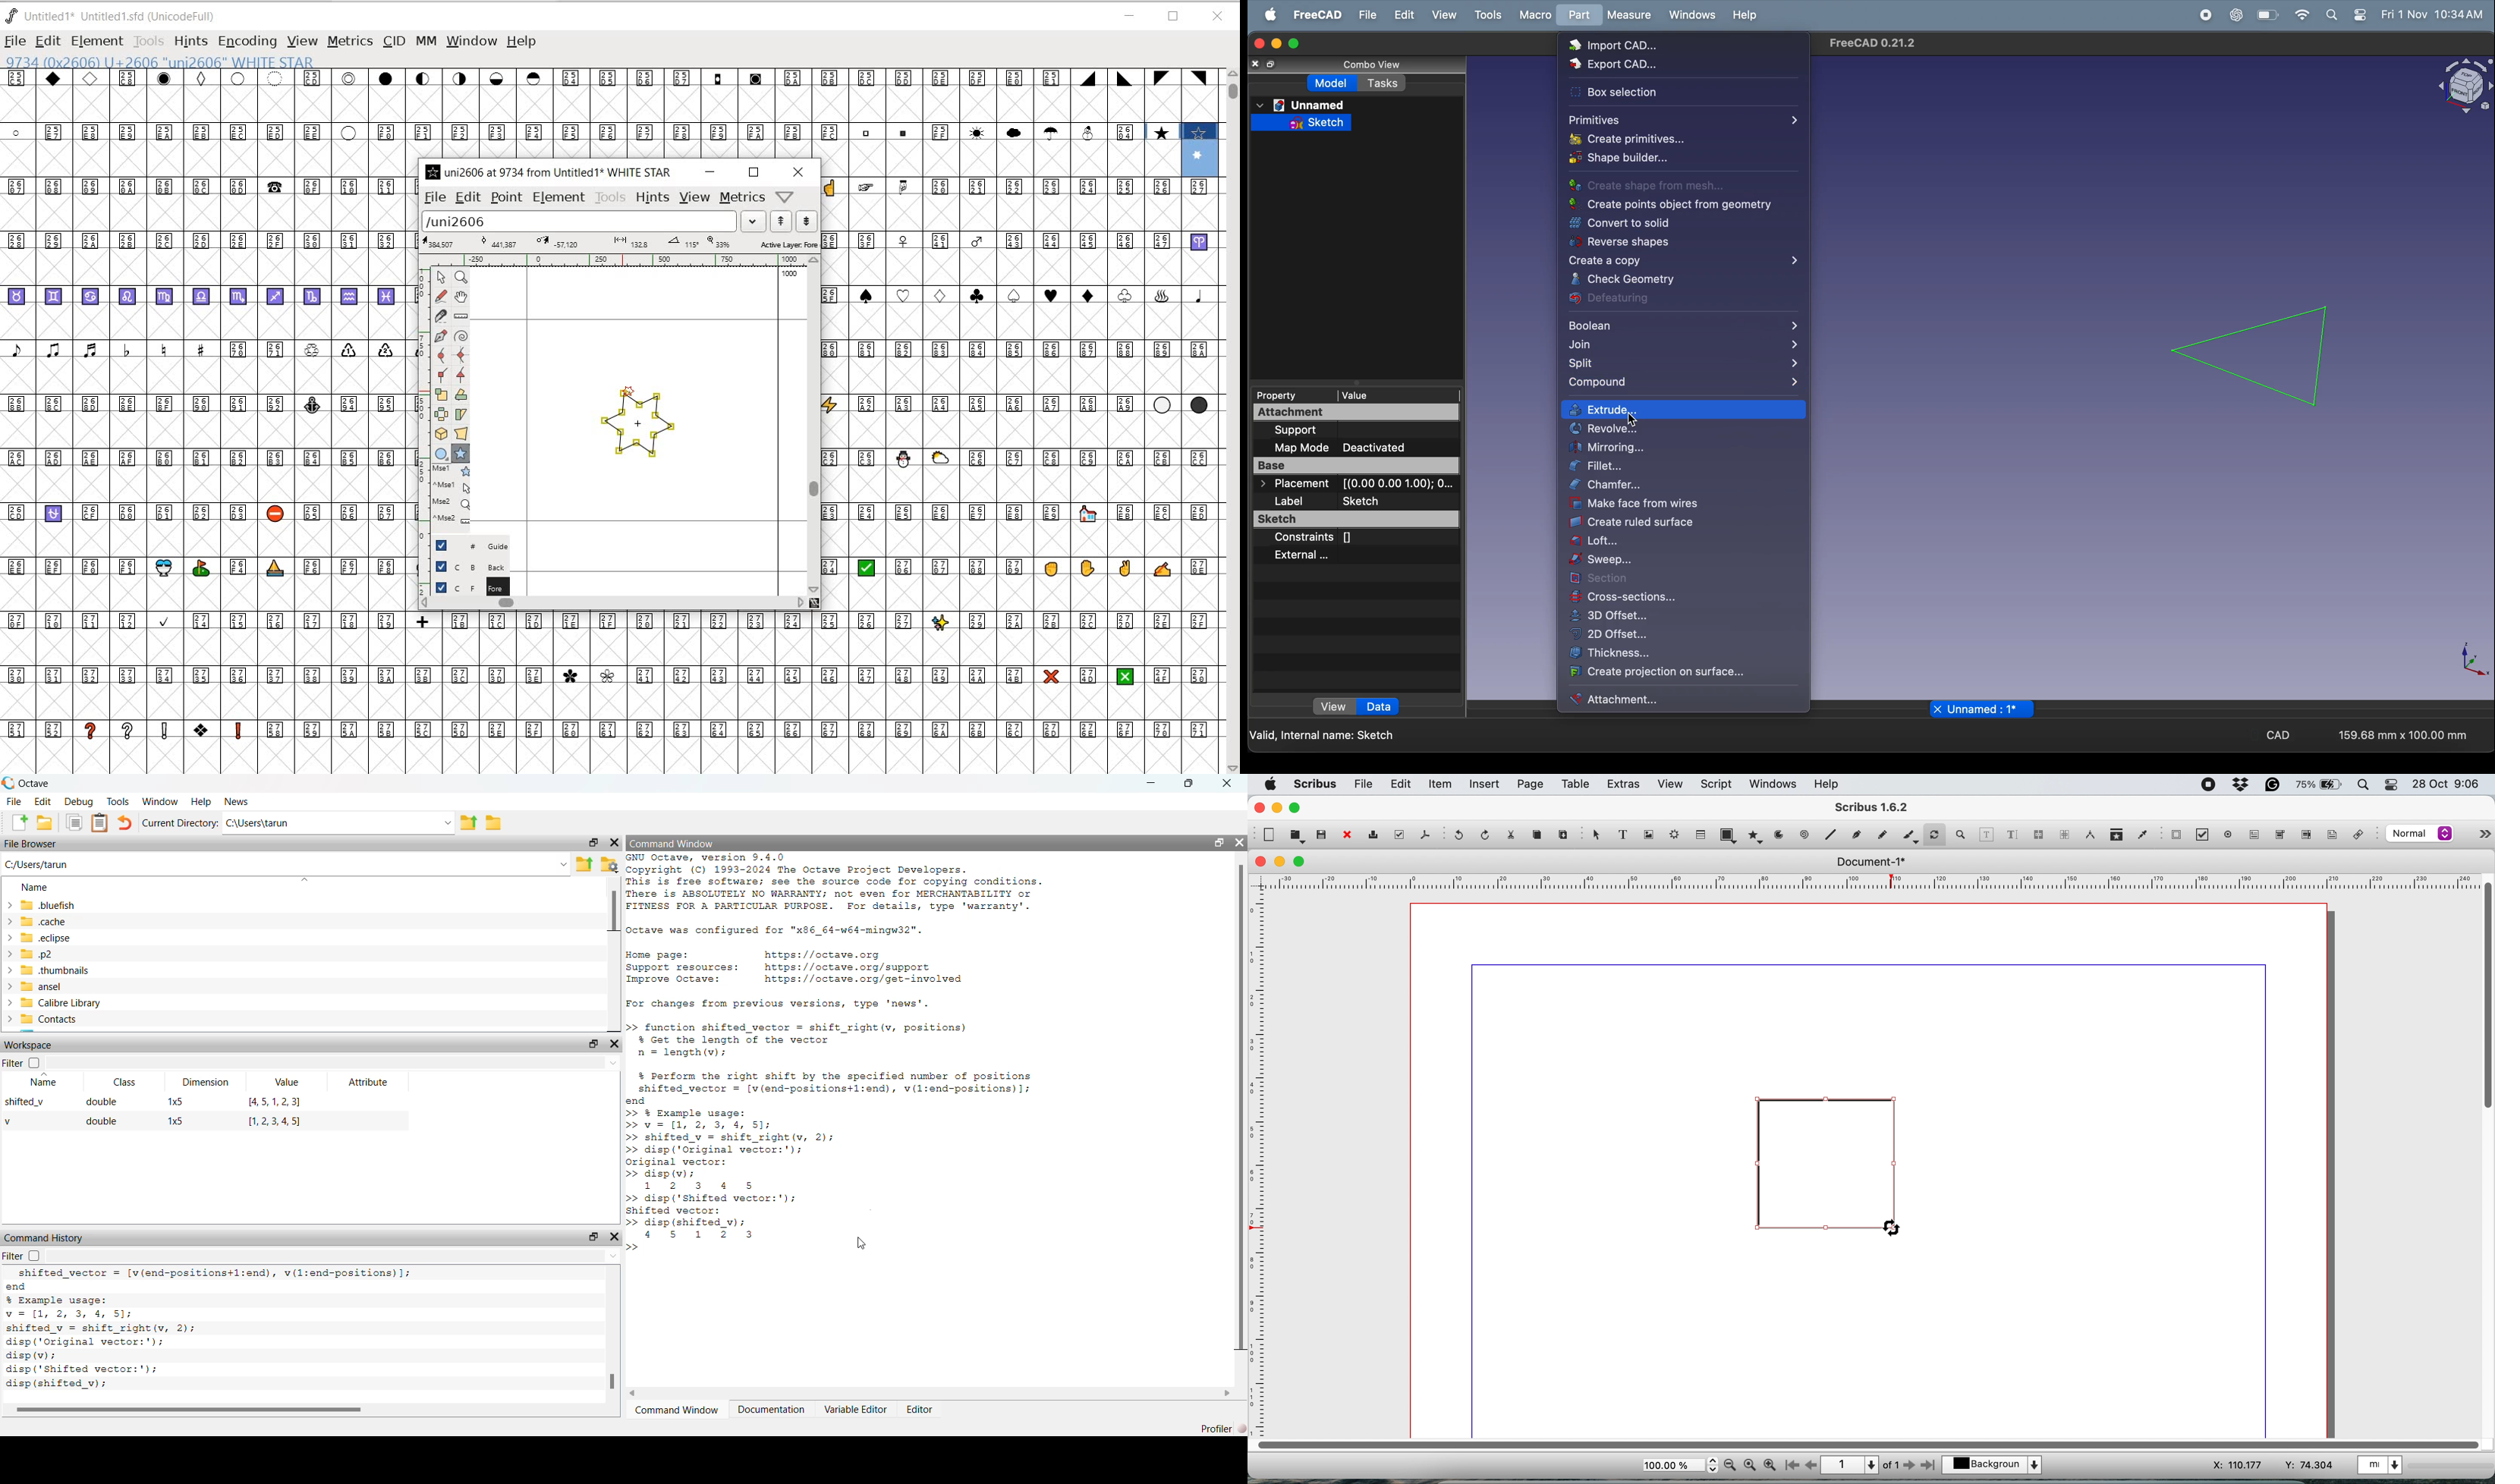 This screenshot has height=1484, width=2520. I want to click on check geometry, so click(1677, 281).